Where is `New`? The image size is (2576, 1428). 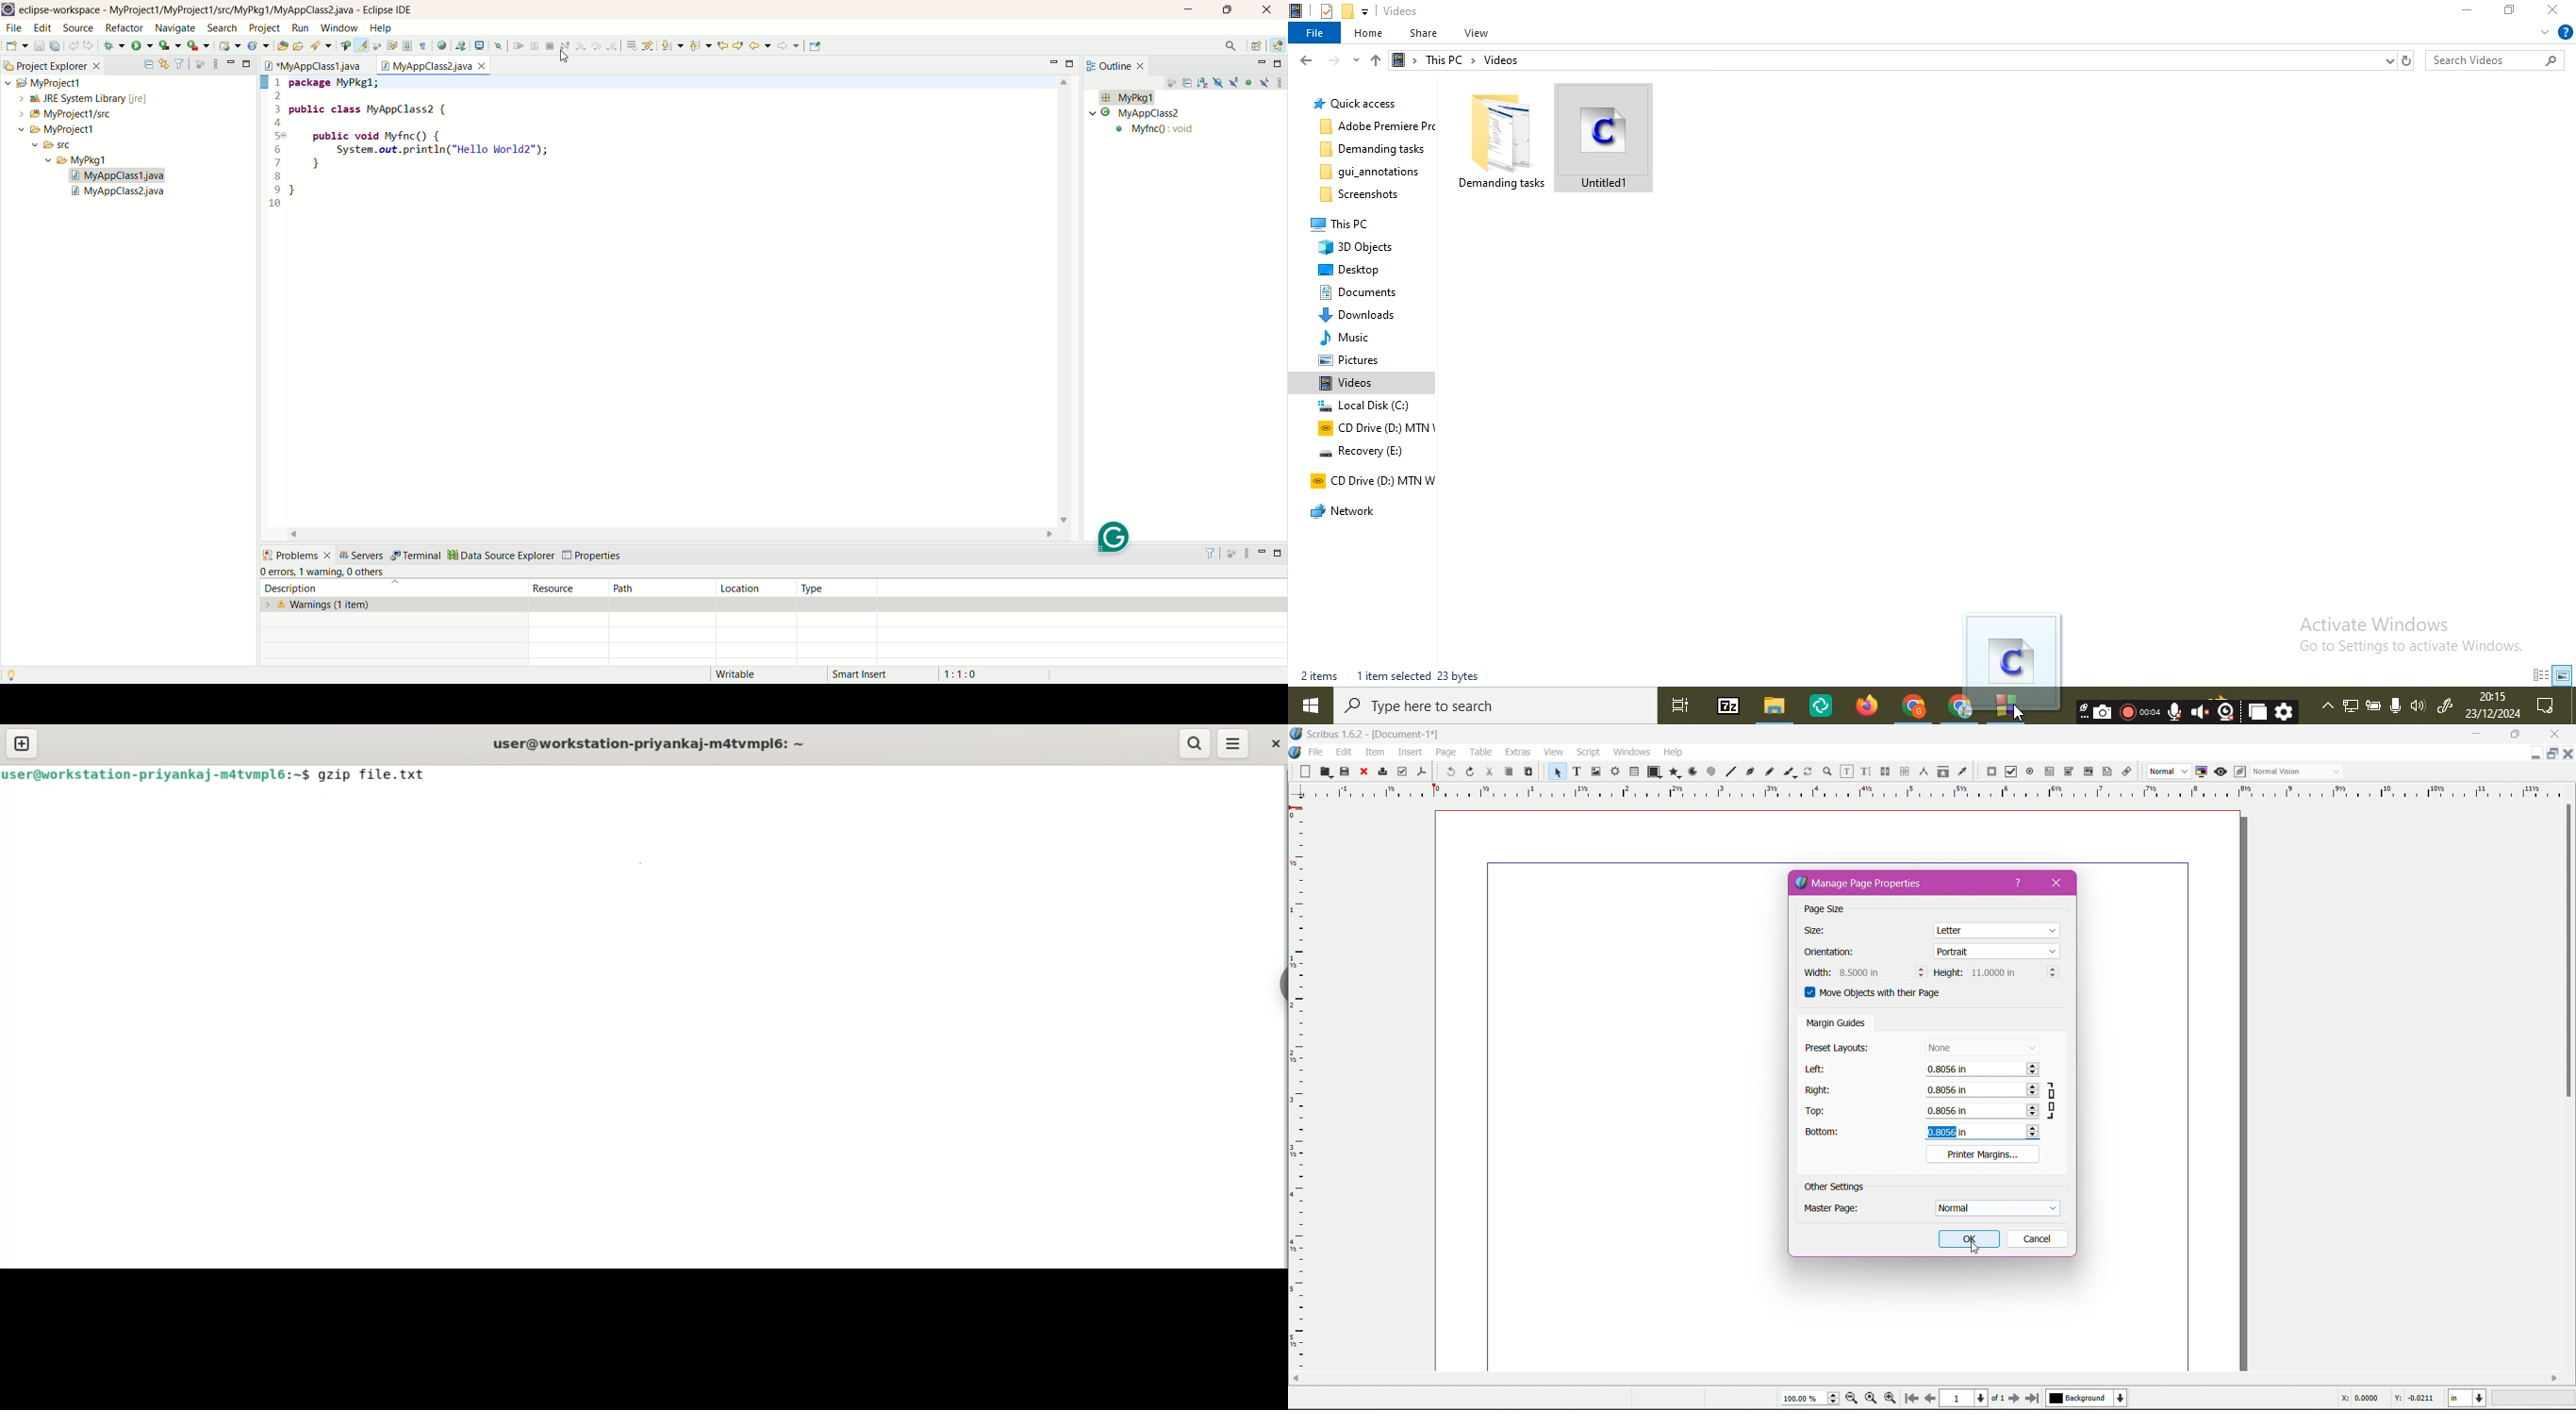
New is located at coordinates (1301, 771).